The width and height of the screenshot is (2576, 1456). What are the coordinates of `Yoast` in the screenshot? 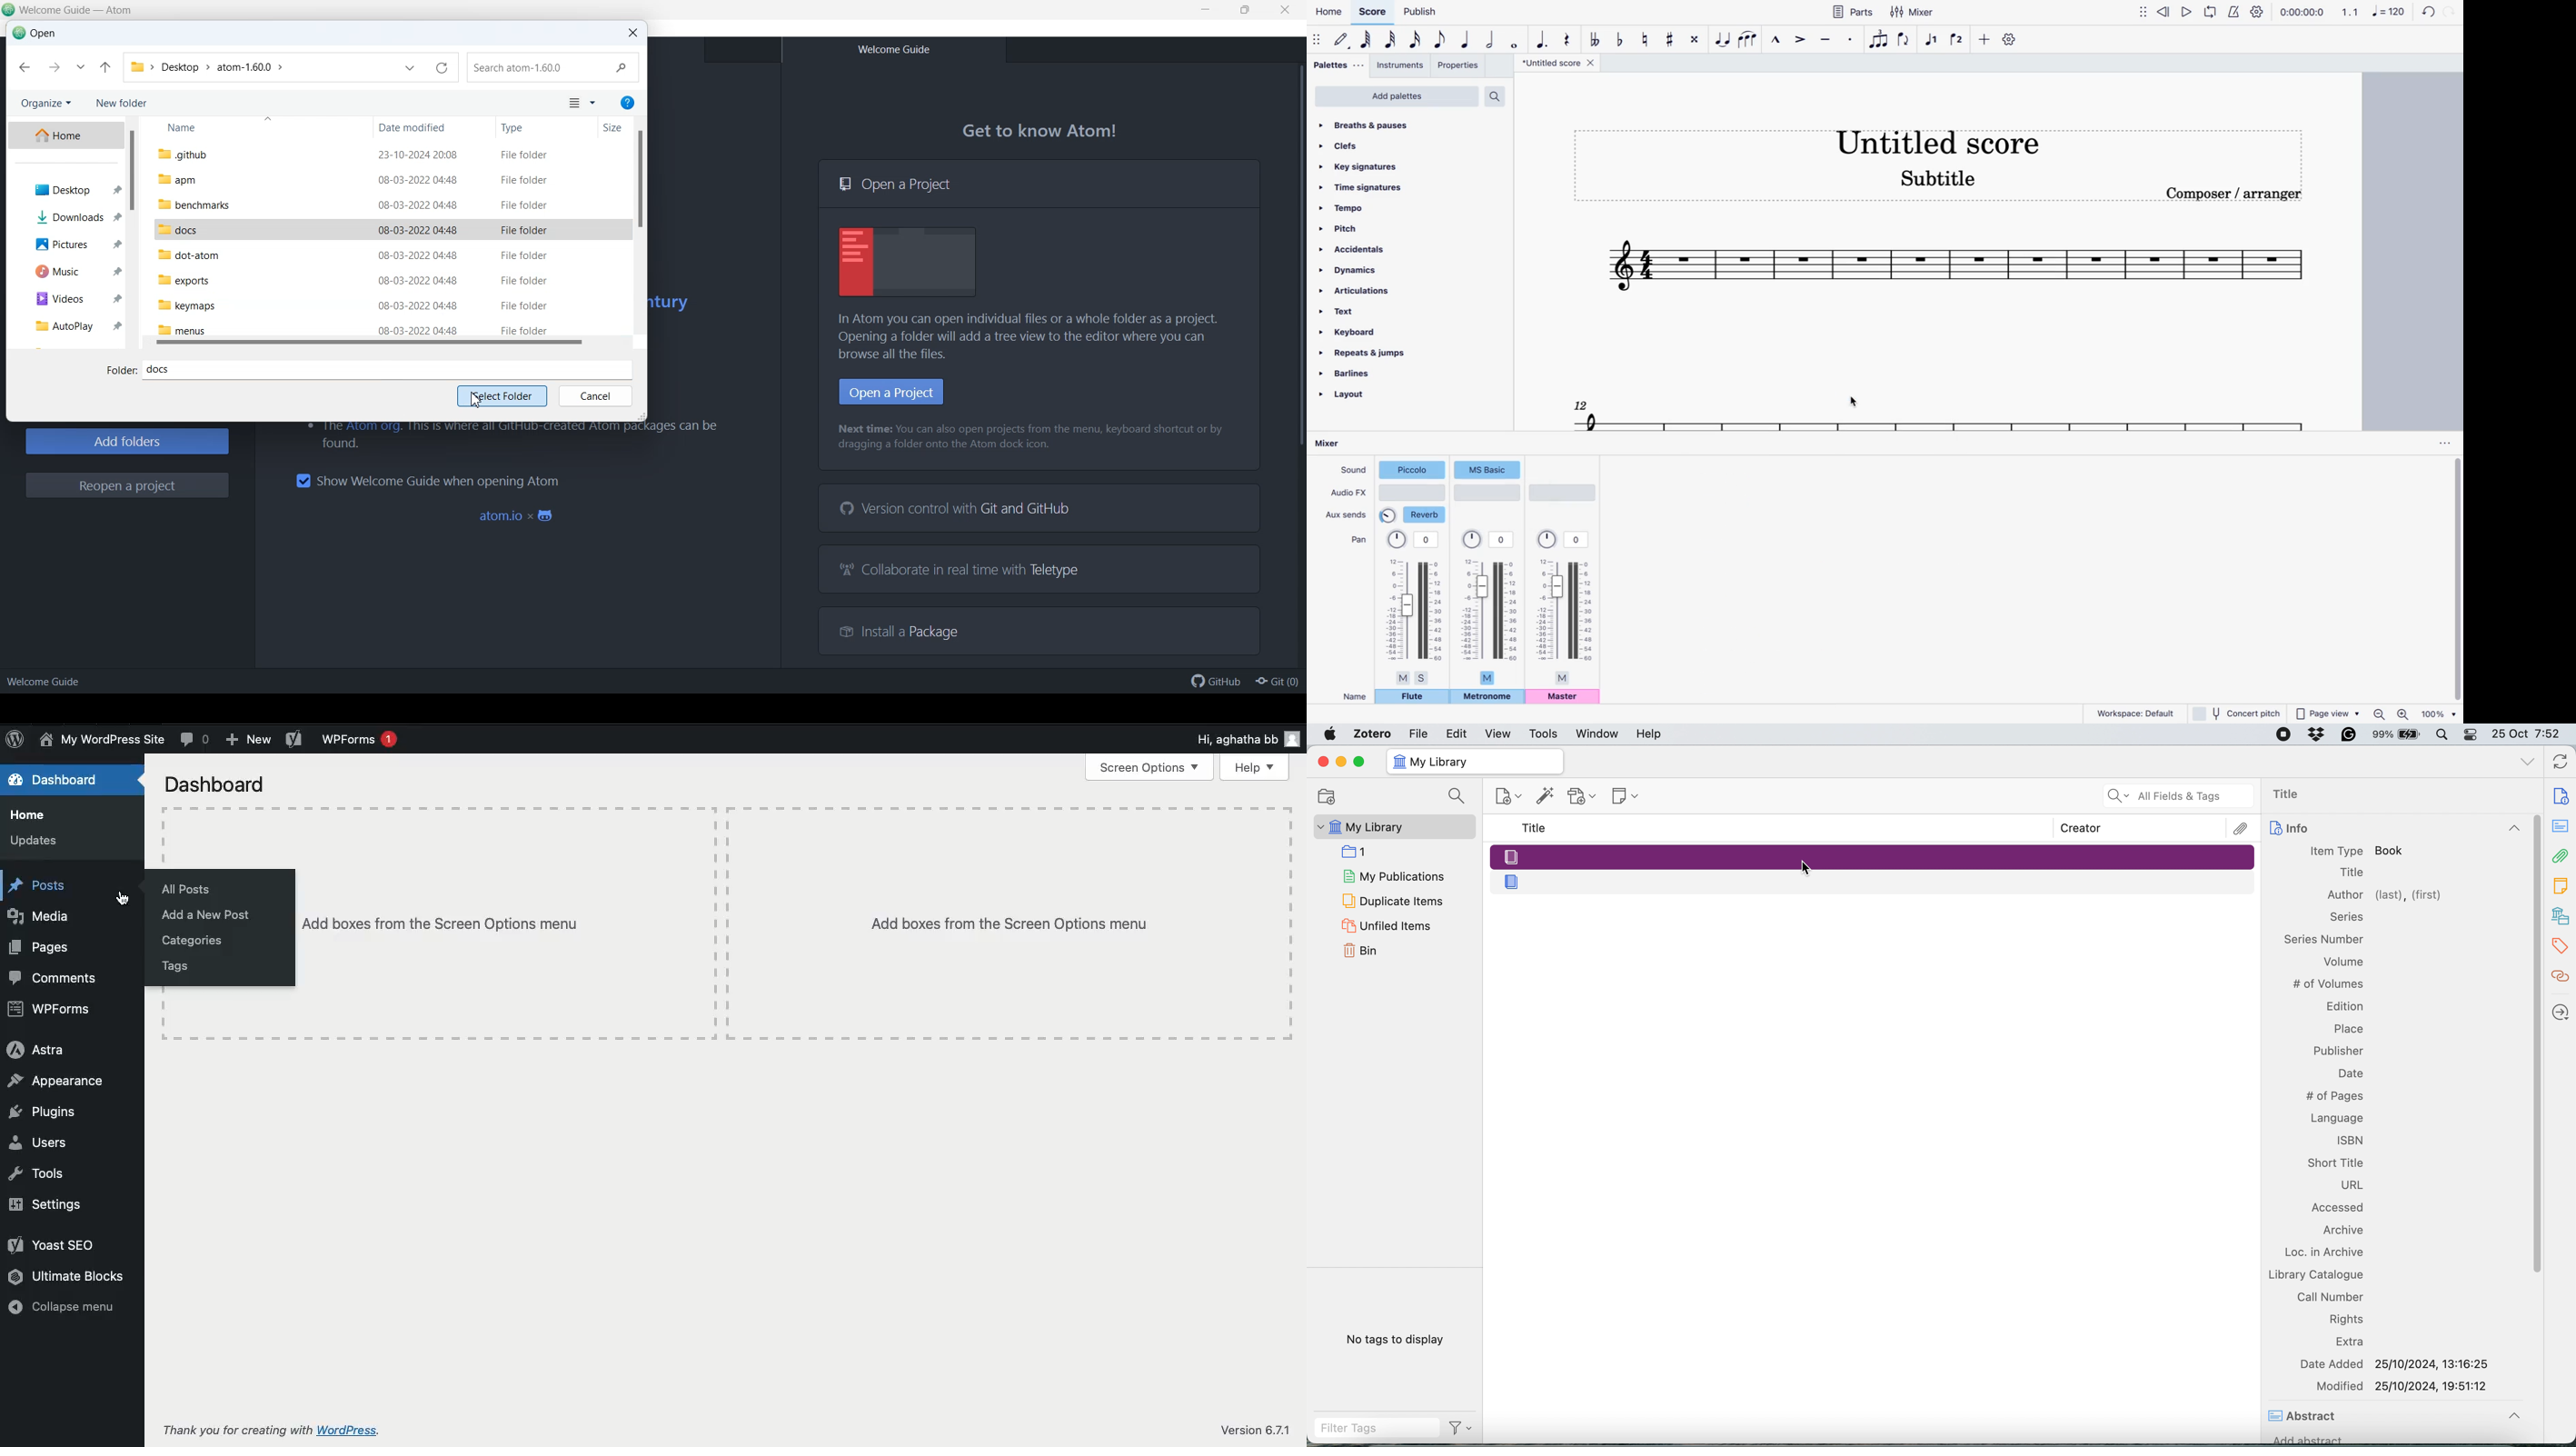 It's located at (54, 1243).